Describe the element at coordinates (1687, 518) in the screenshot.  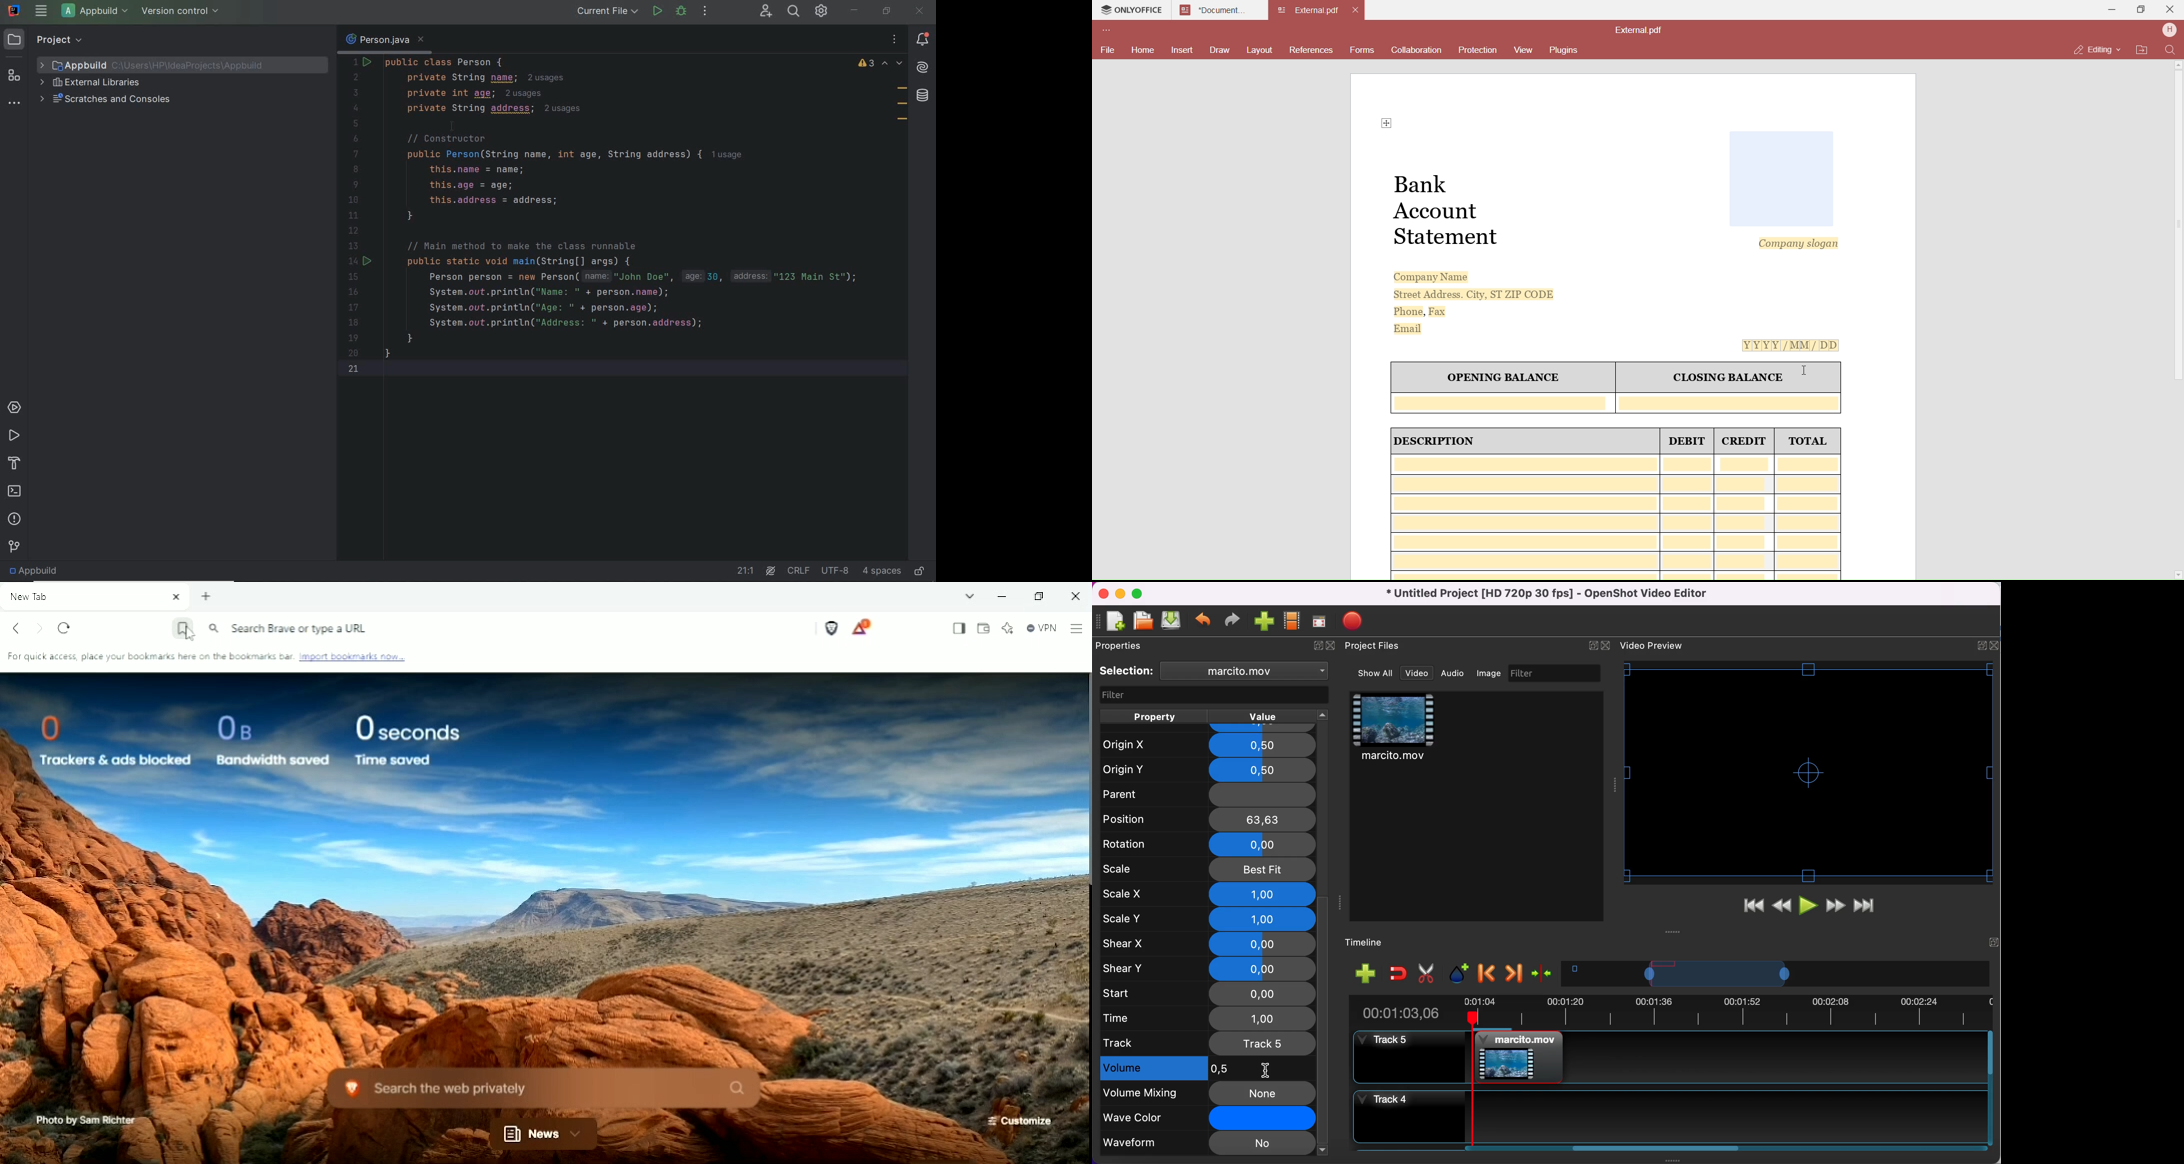
I see `debit cell` at that location.